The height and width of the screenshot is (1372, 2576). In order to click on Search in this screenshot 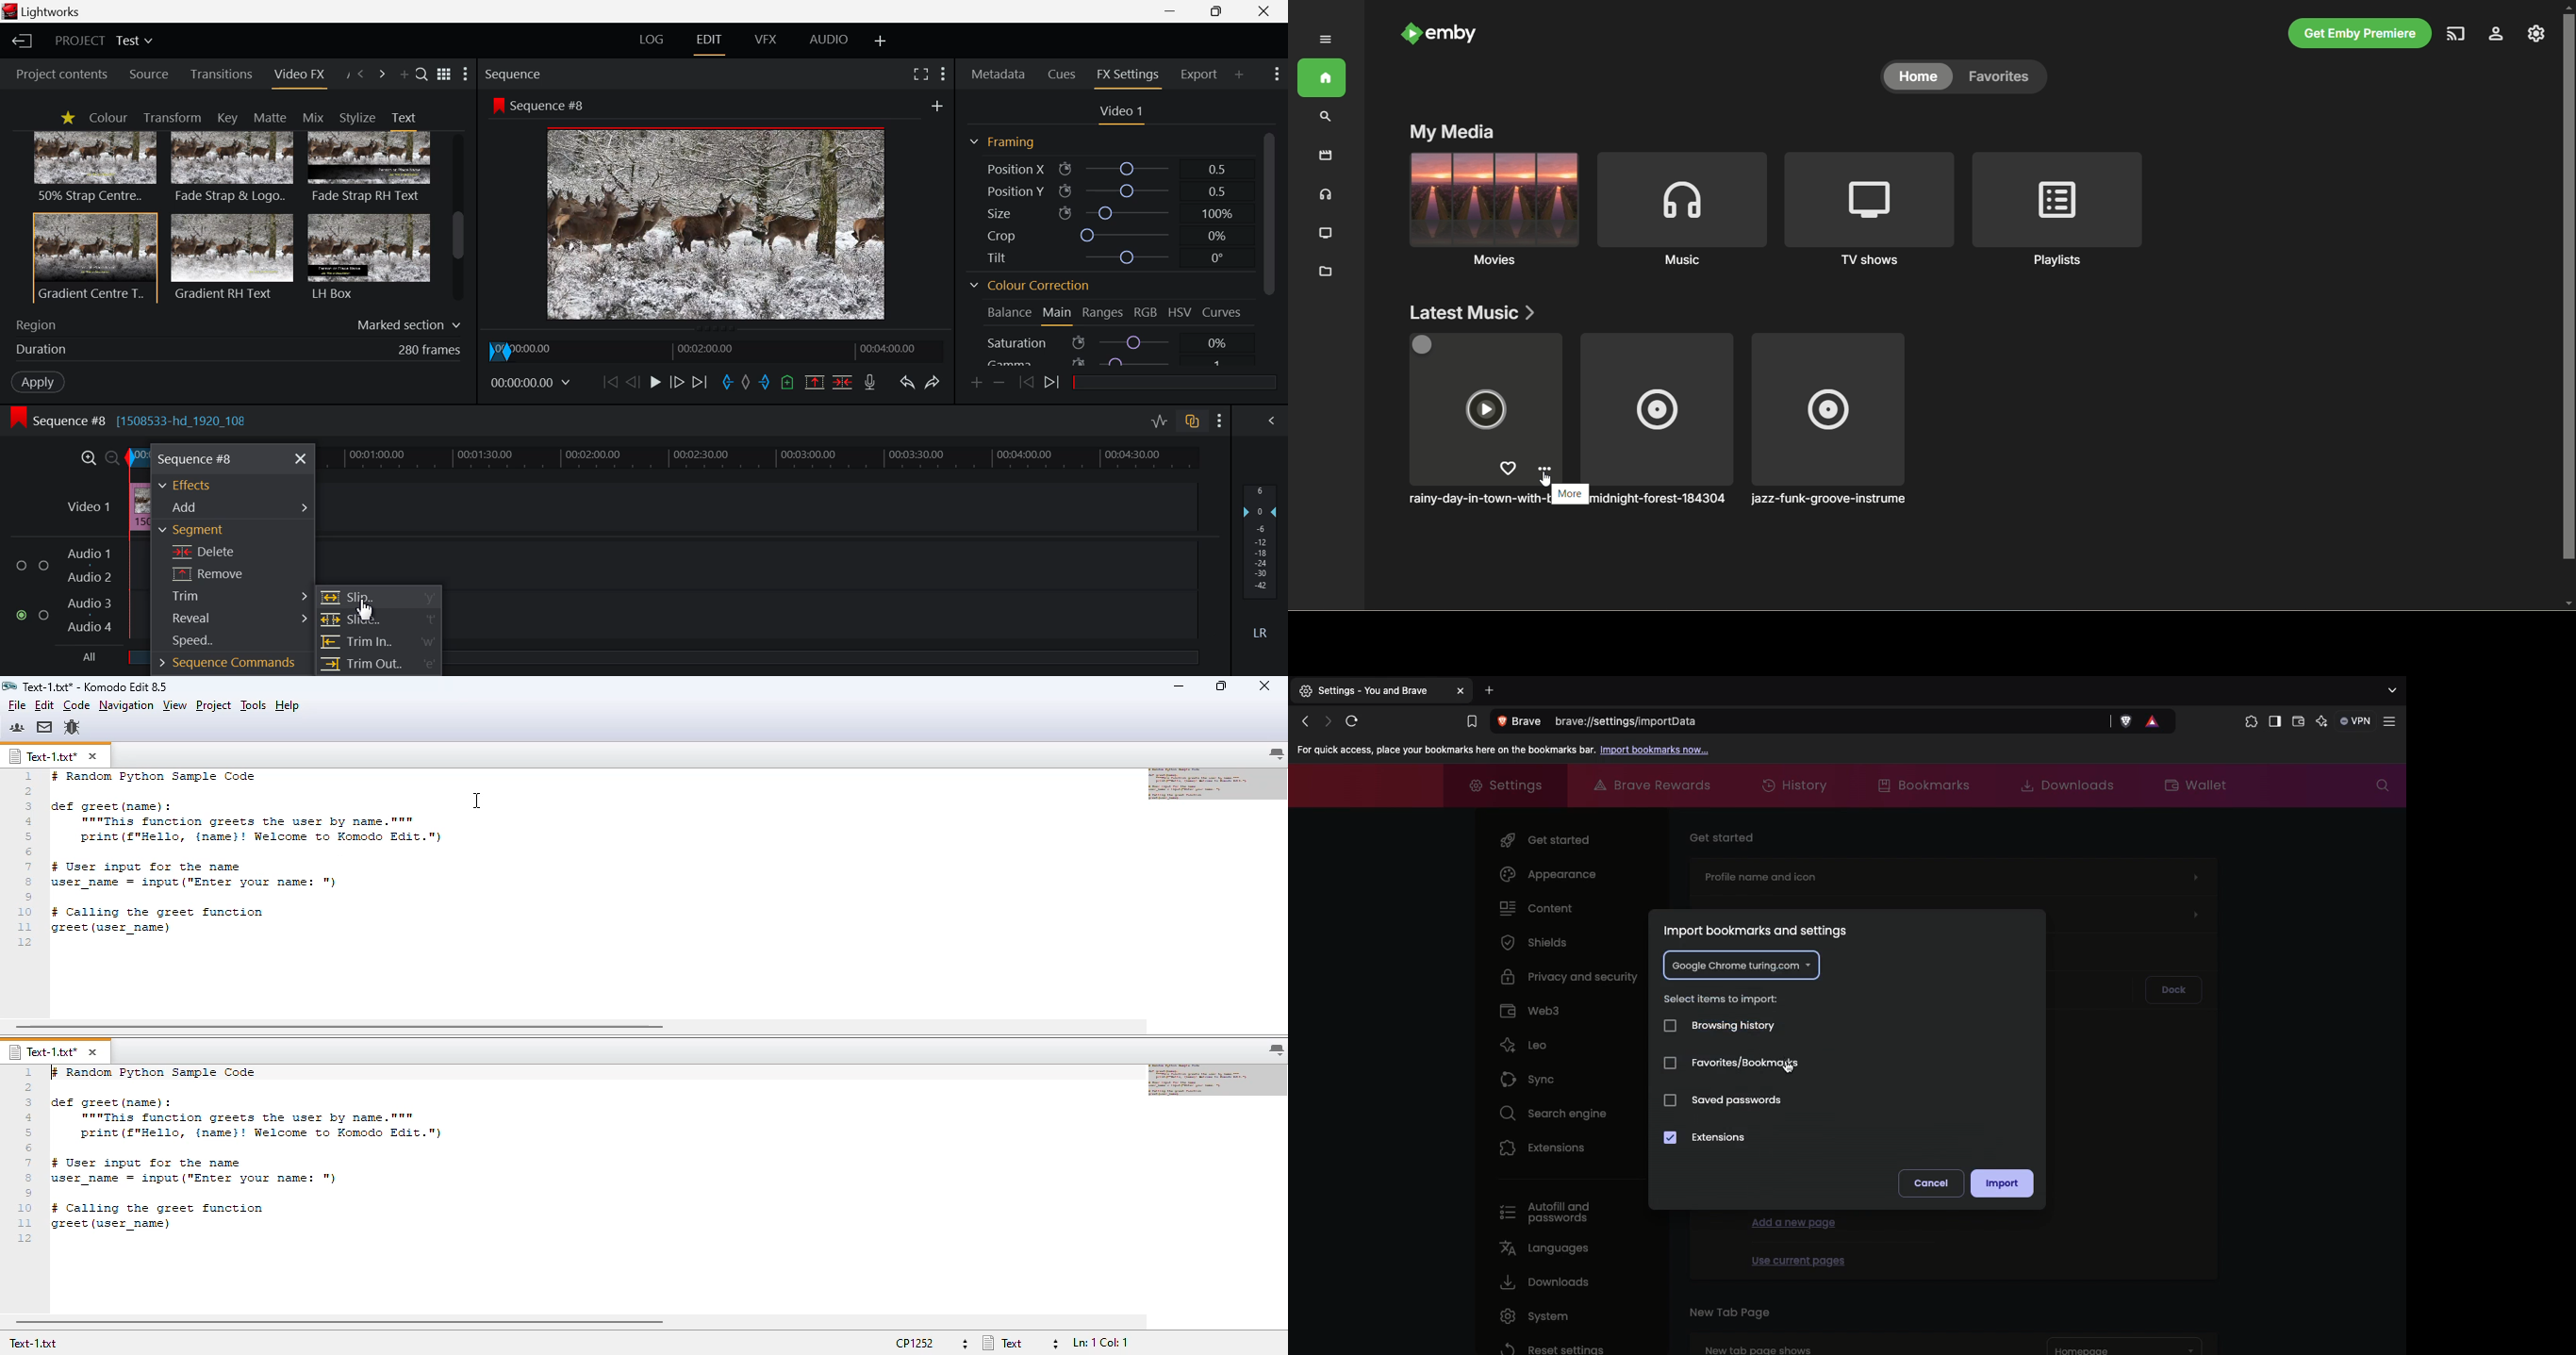, I will do `click(422, 76)`.